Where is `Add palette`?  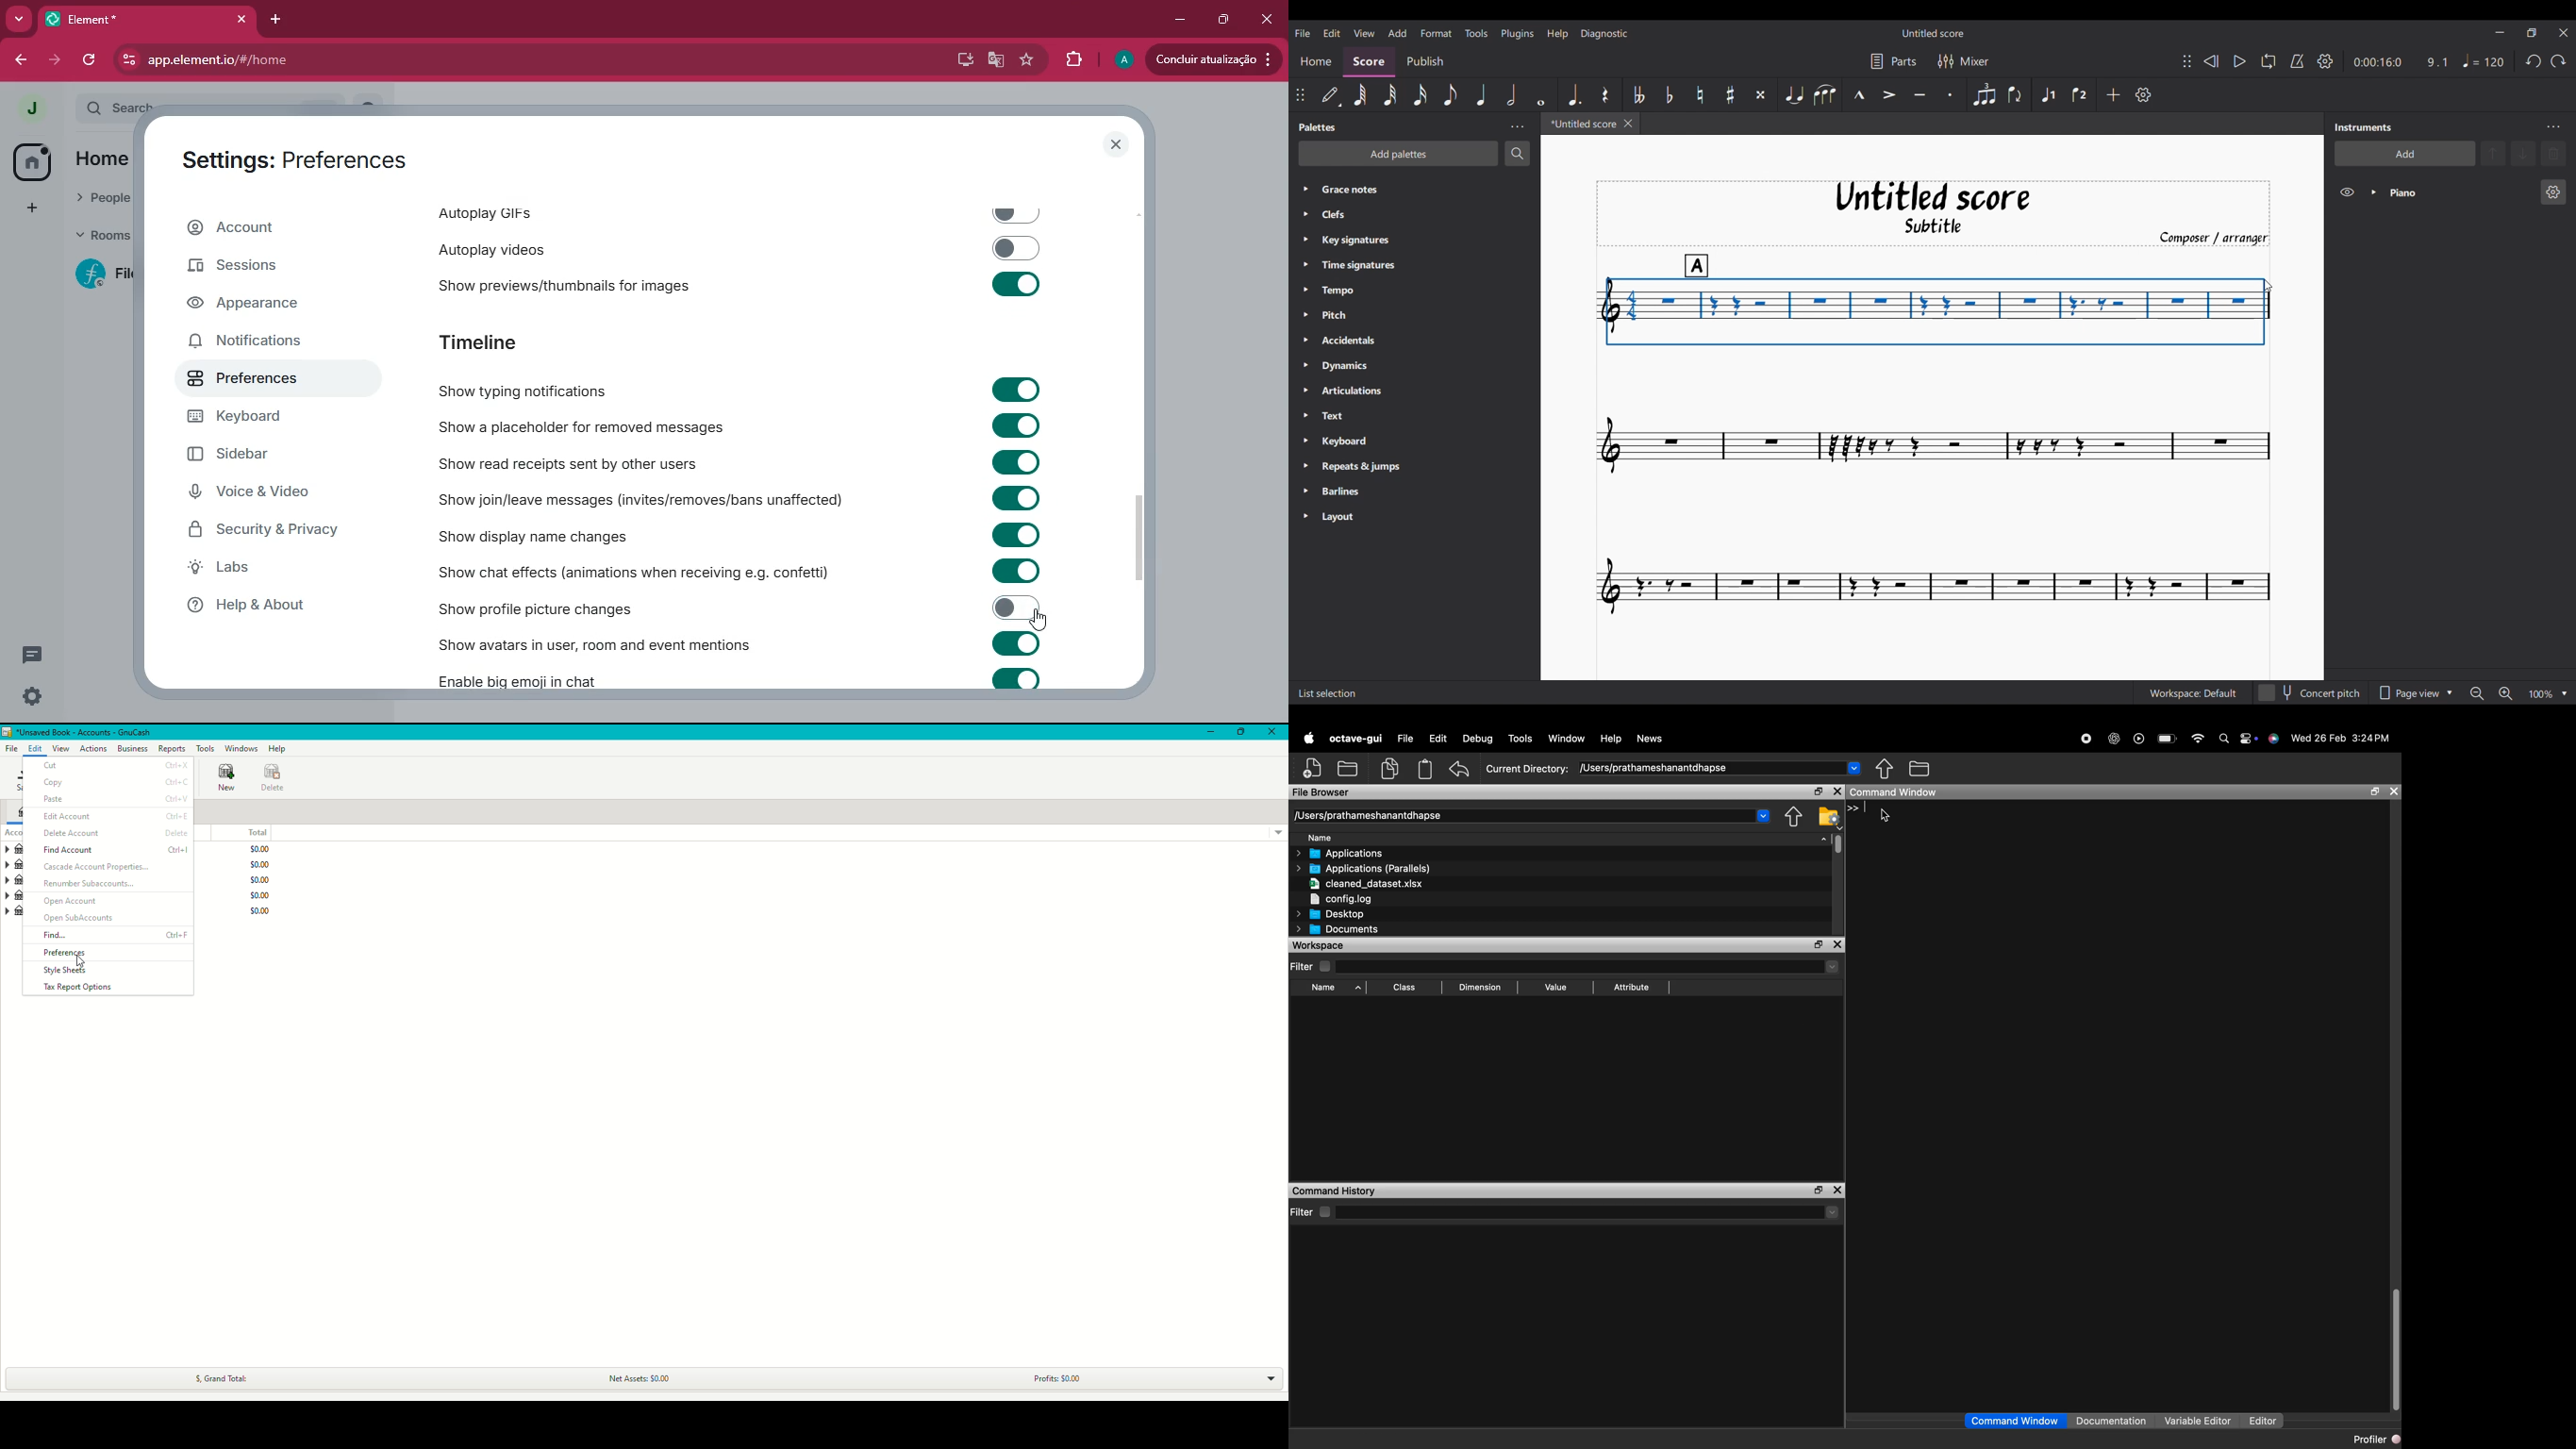
Add palette is located at coordinates (1398, 154).